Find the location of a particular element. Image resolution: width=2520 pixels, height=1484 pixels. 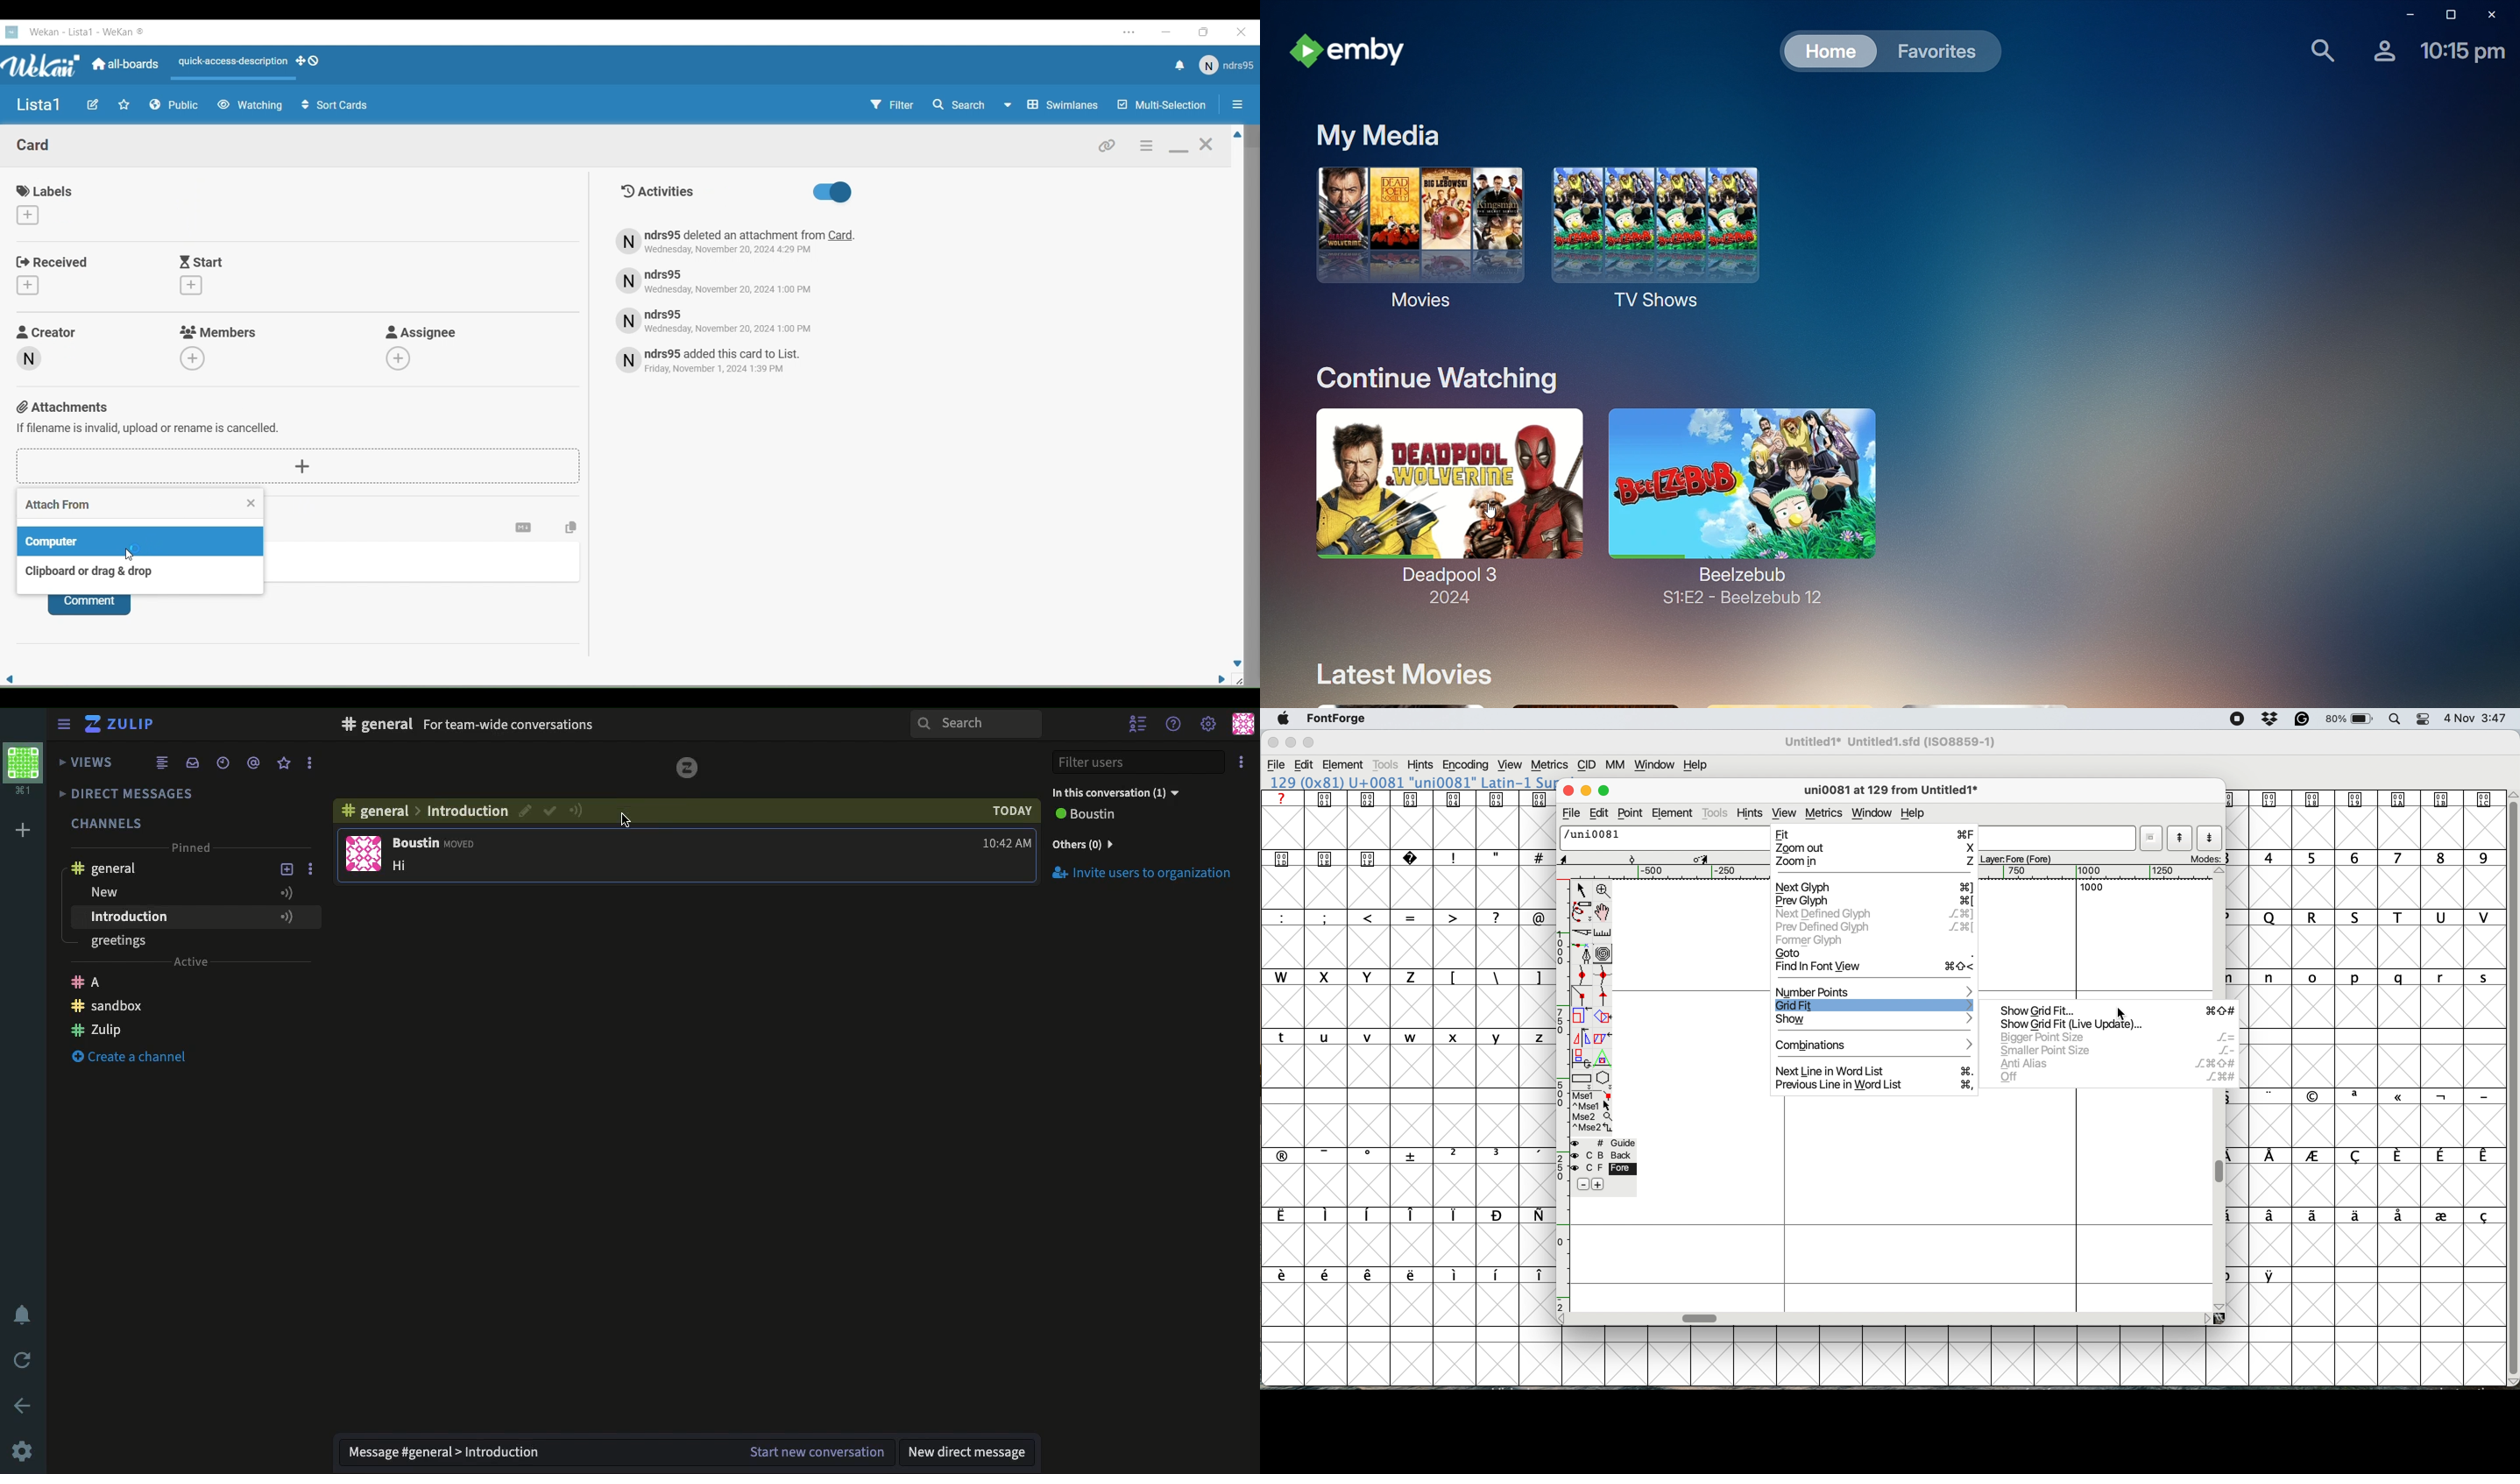

Refresh is located at coordinates (25, 1360).